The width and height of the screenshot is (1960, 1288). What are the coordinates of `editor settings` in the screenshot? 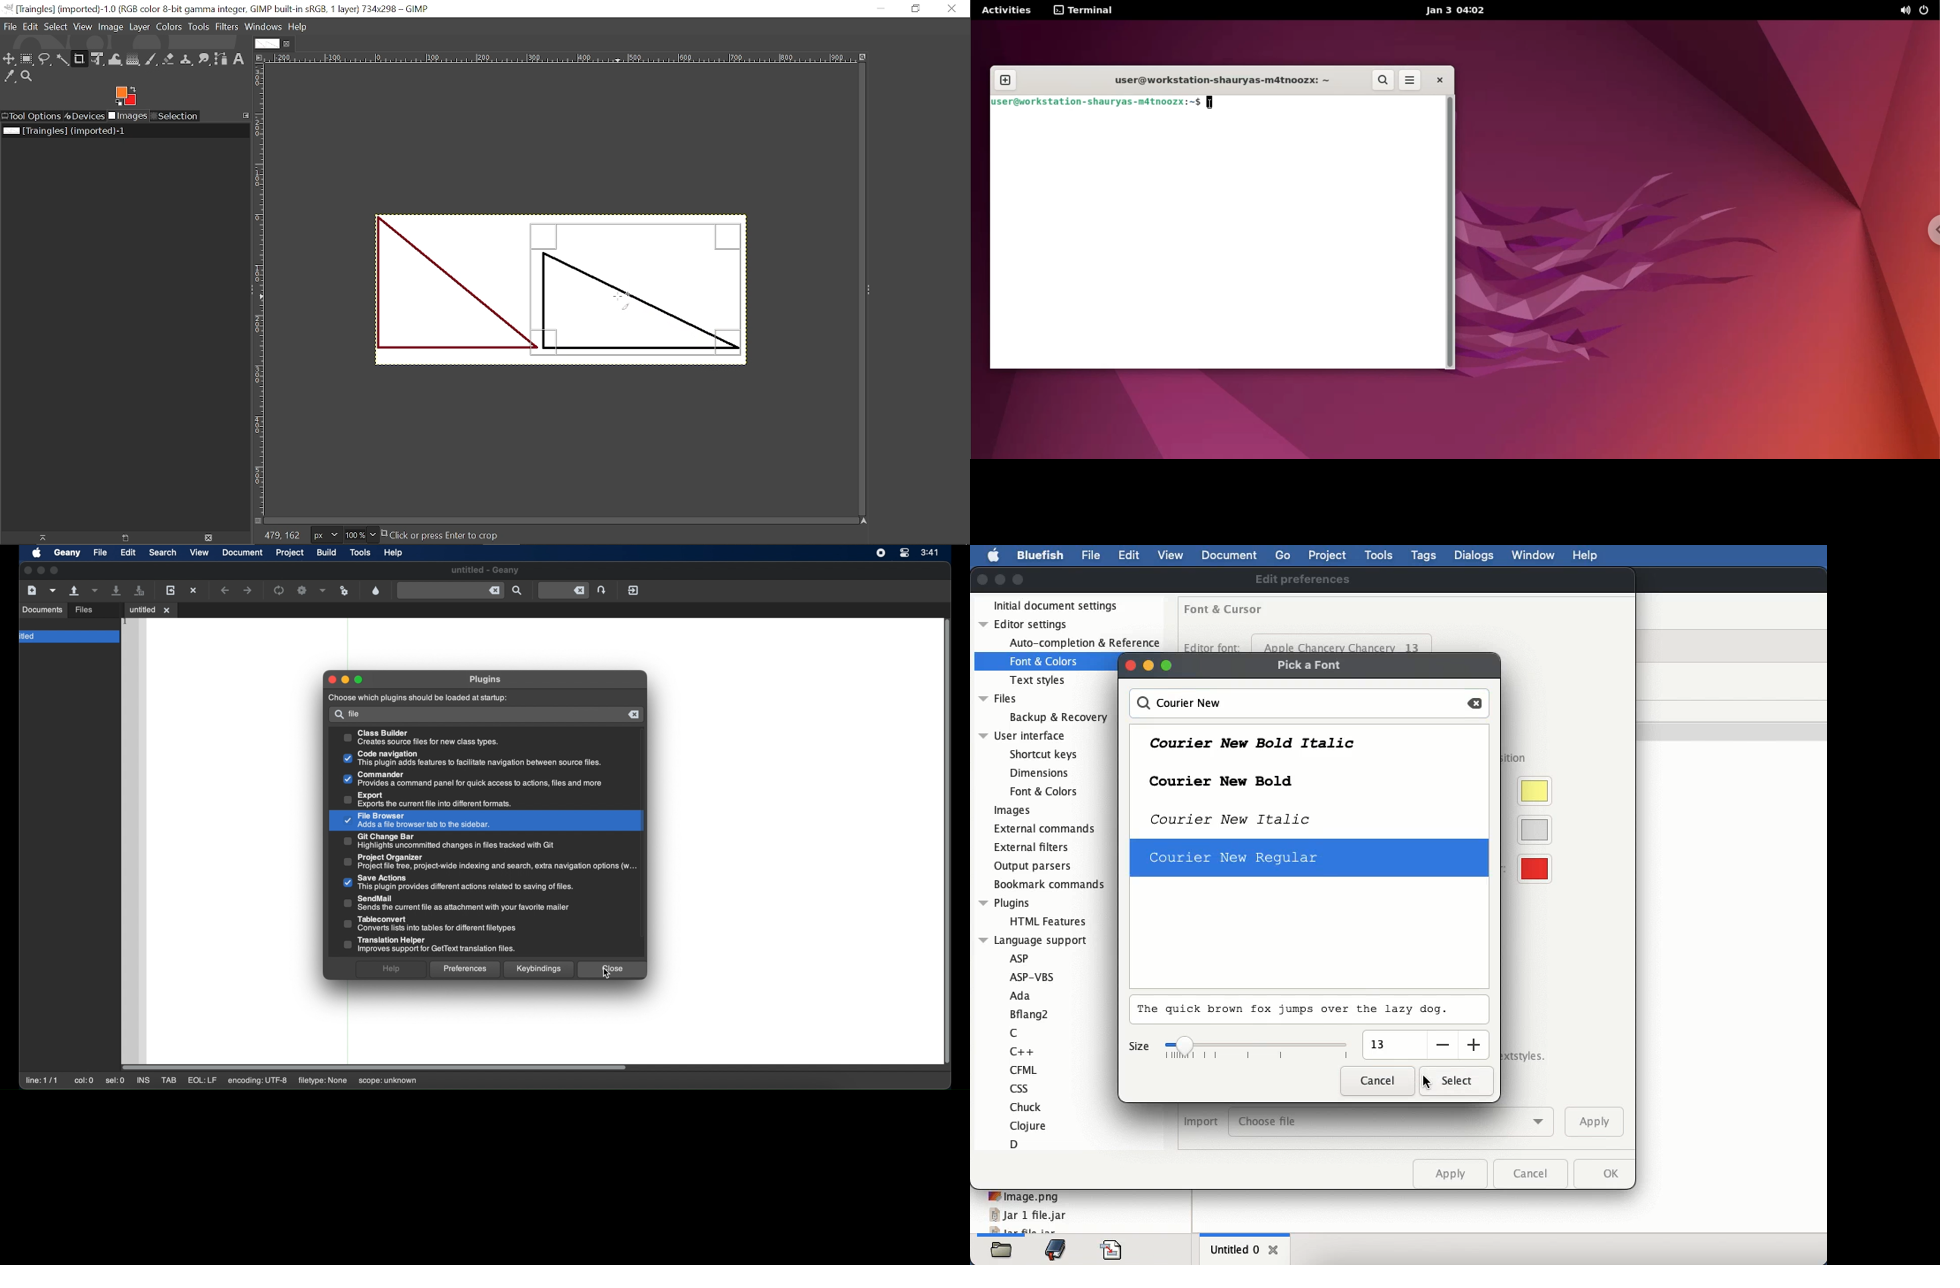 It's located at (1066, 633).